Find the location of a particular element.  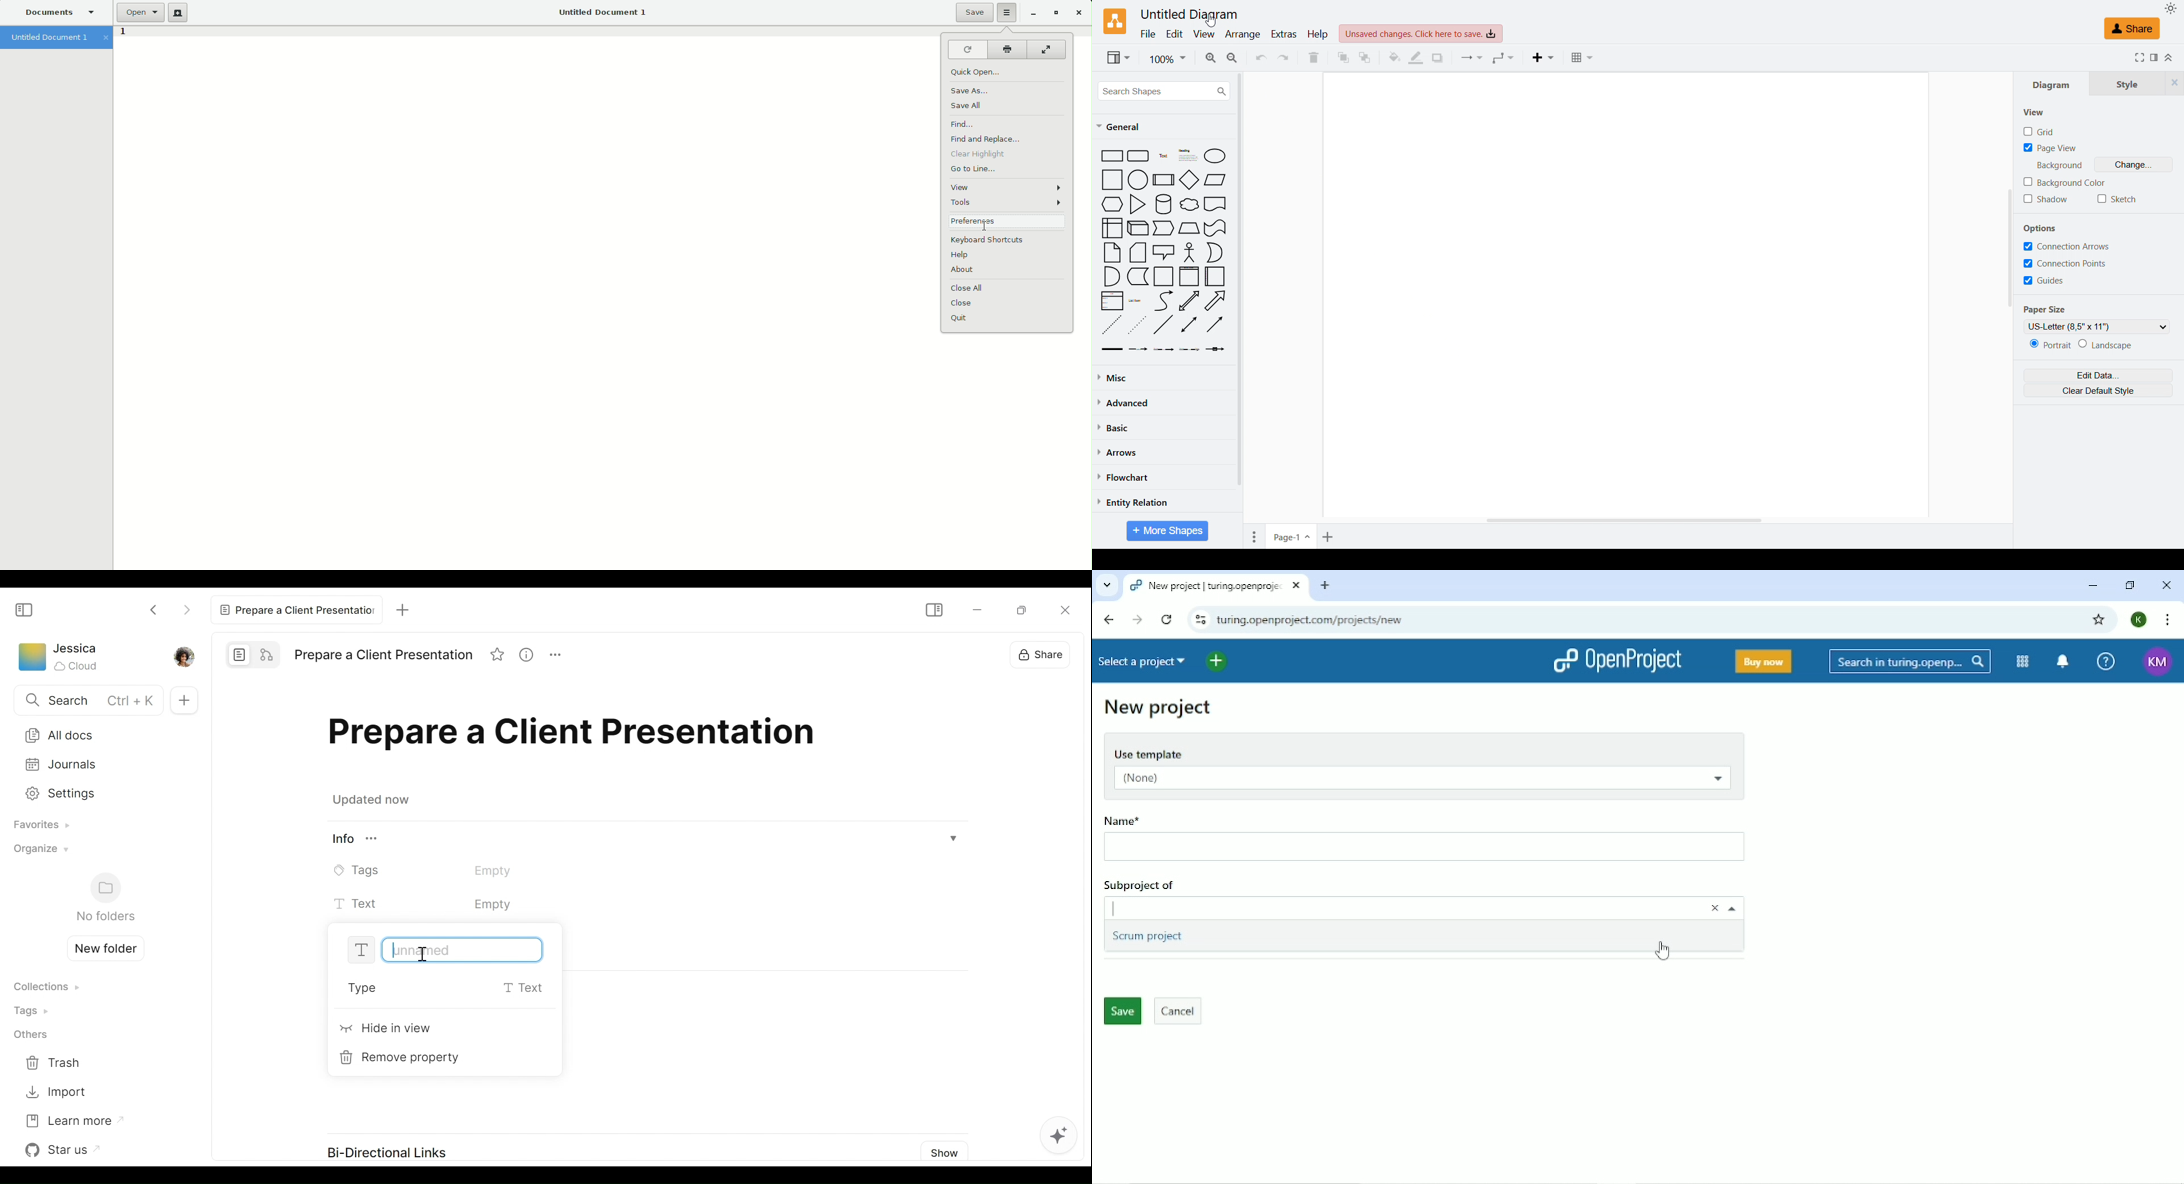

Zoom level  is located at coordinates (1169, 59).